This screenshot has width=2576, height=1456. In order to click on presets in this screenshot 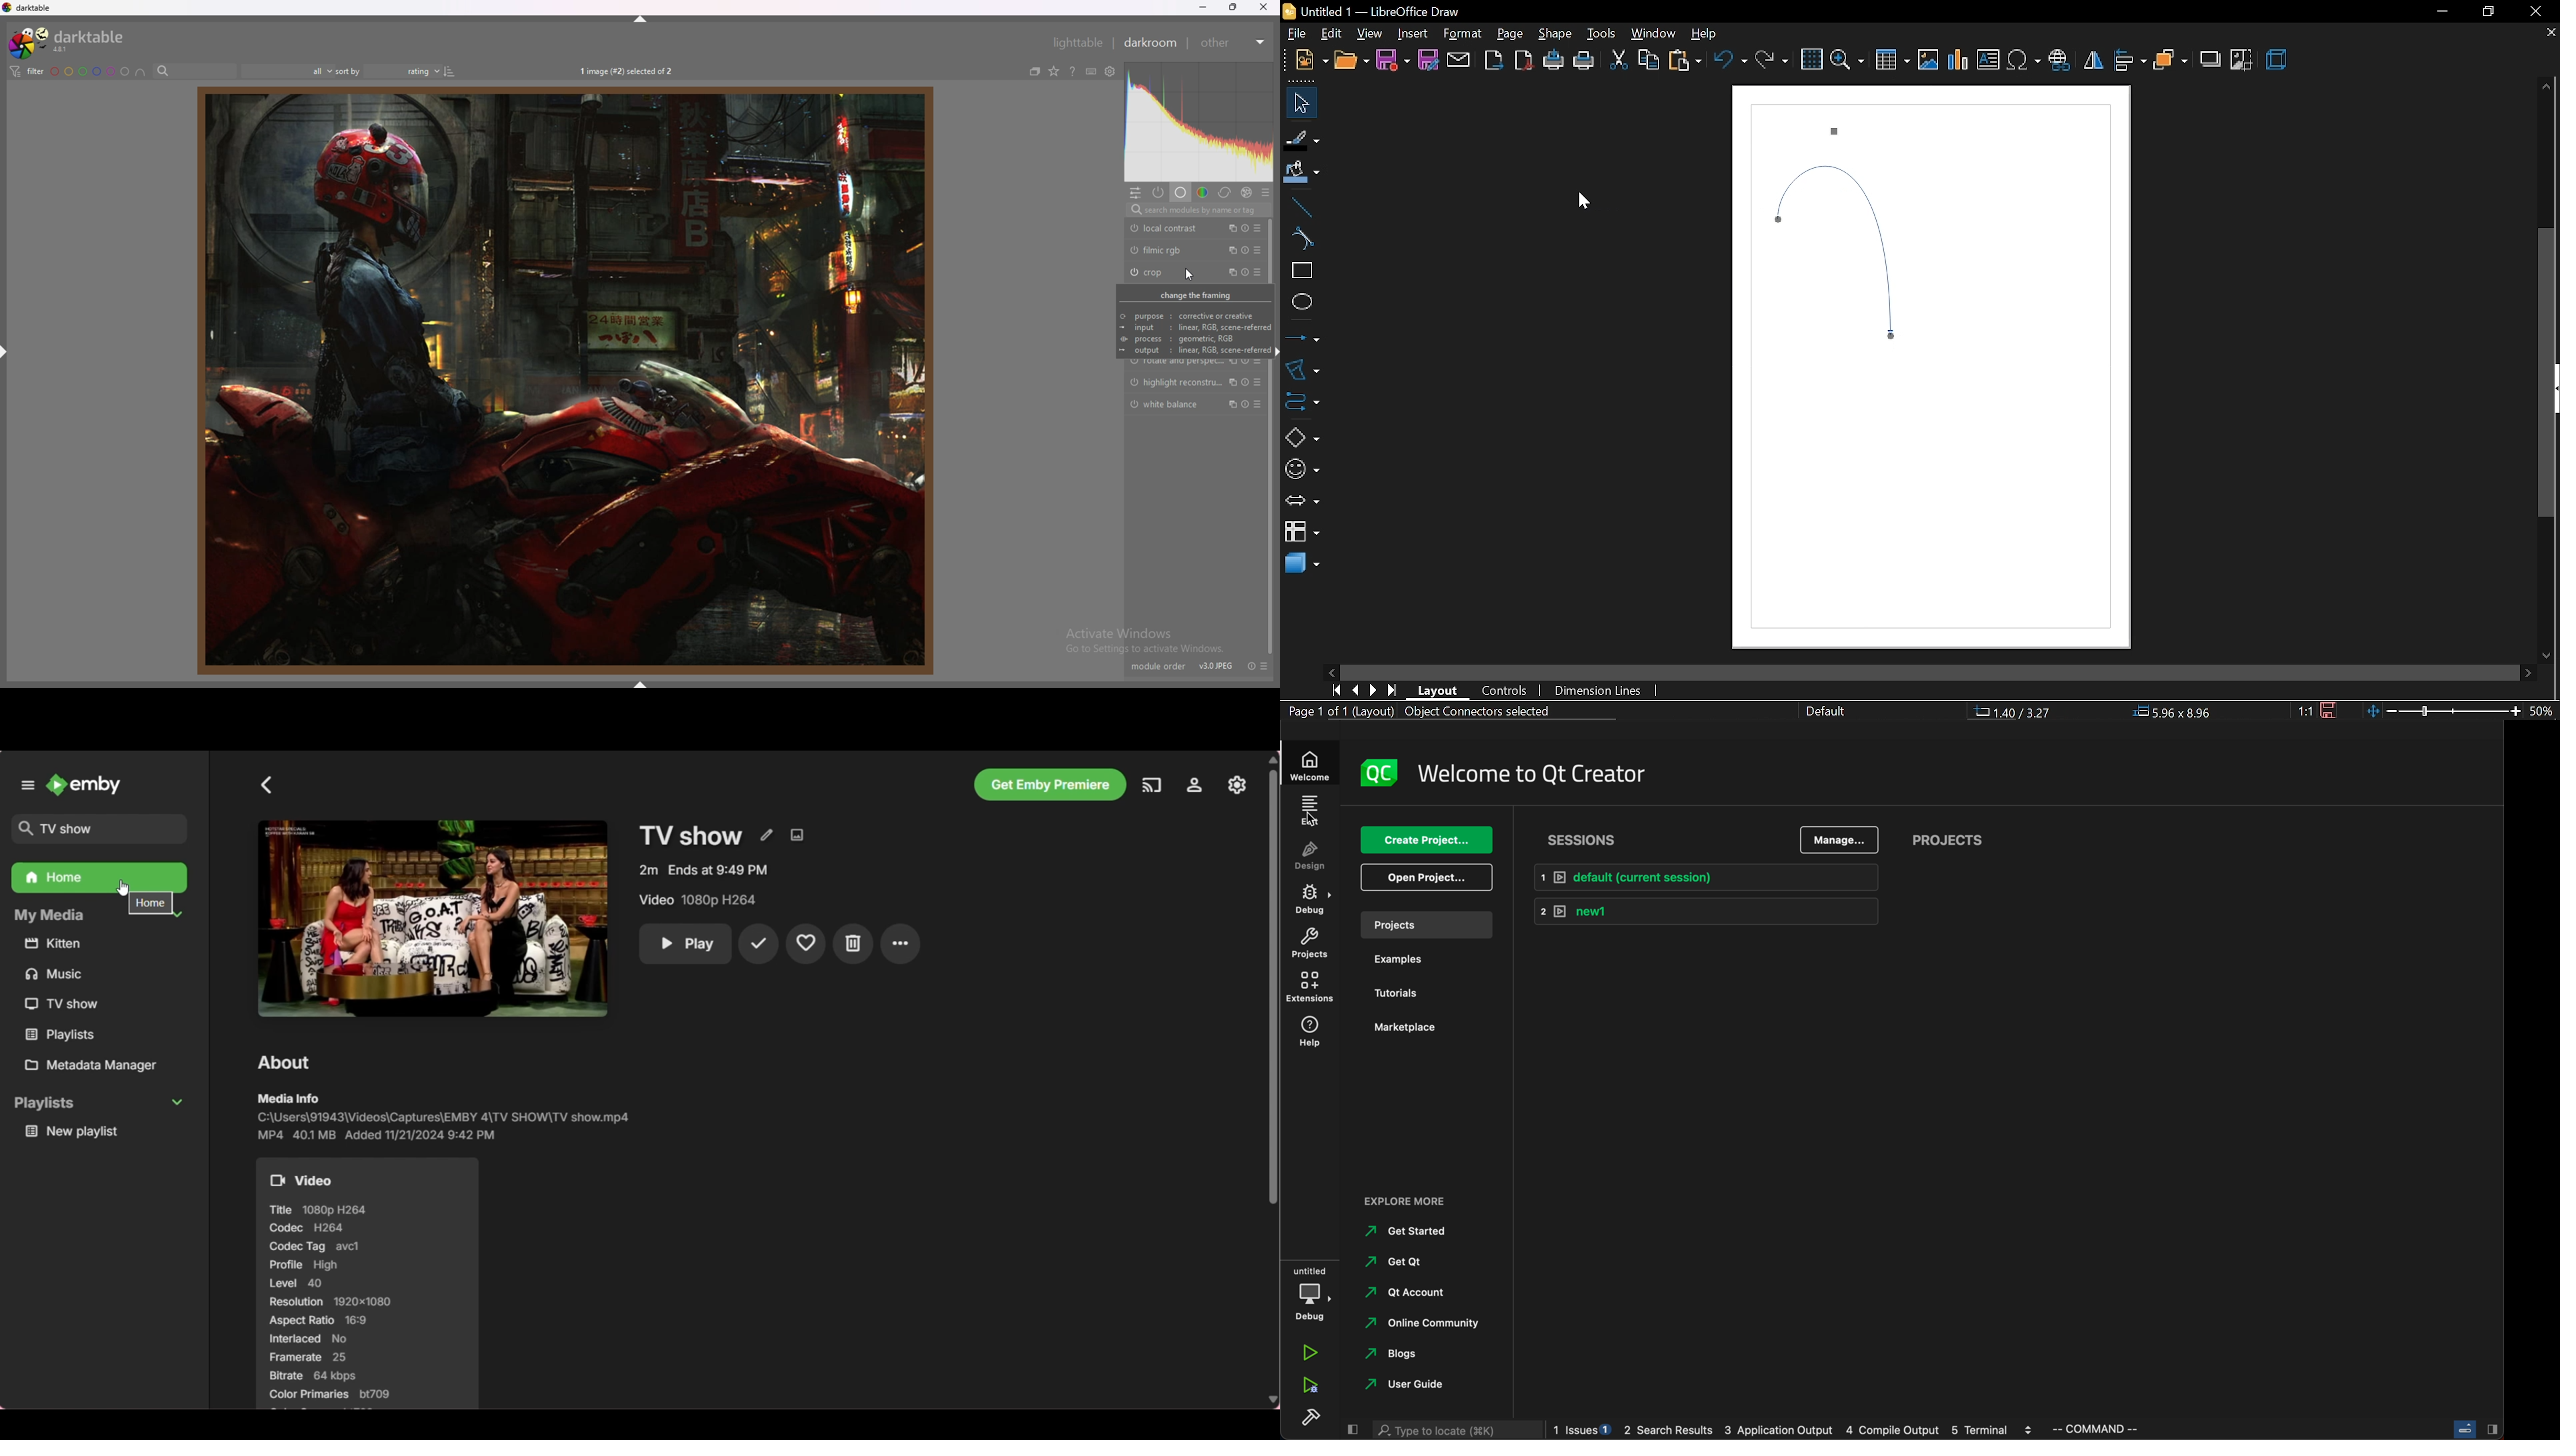, I will do `click(1265, 192)`.